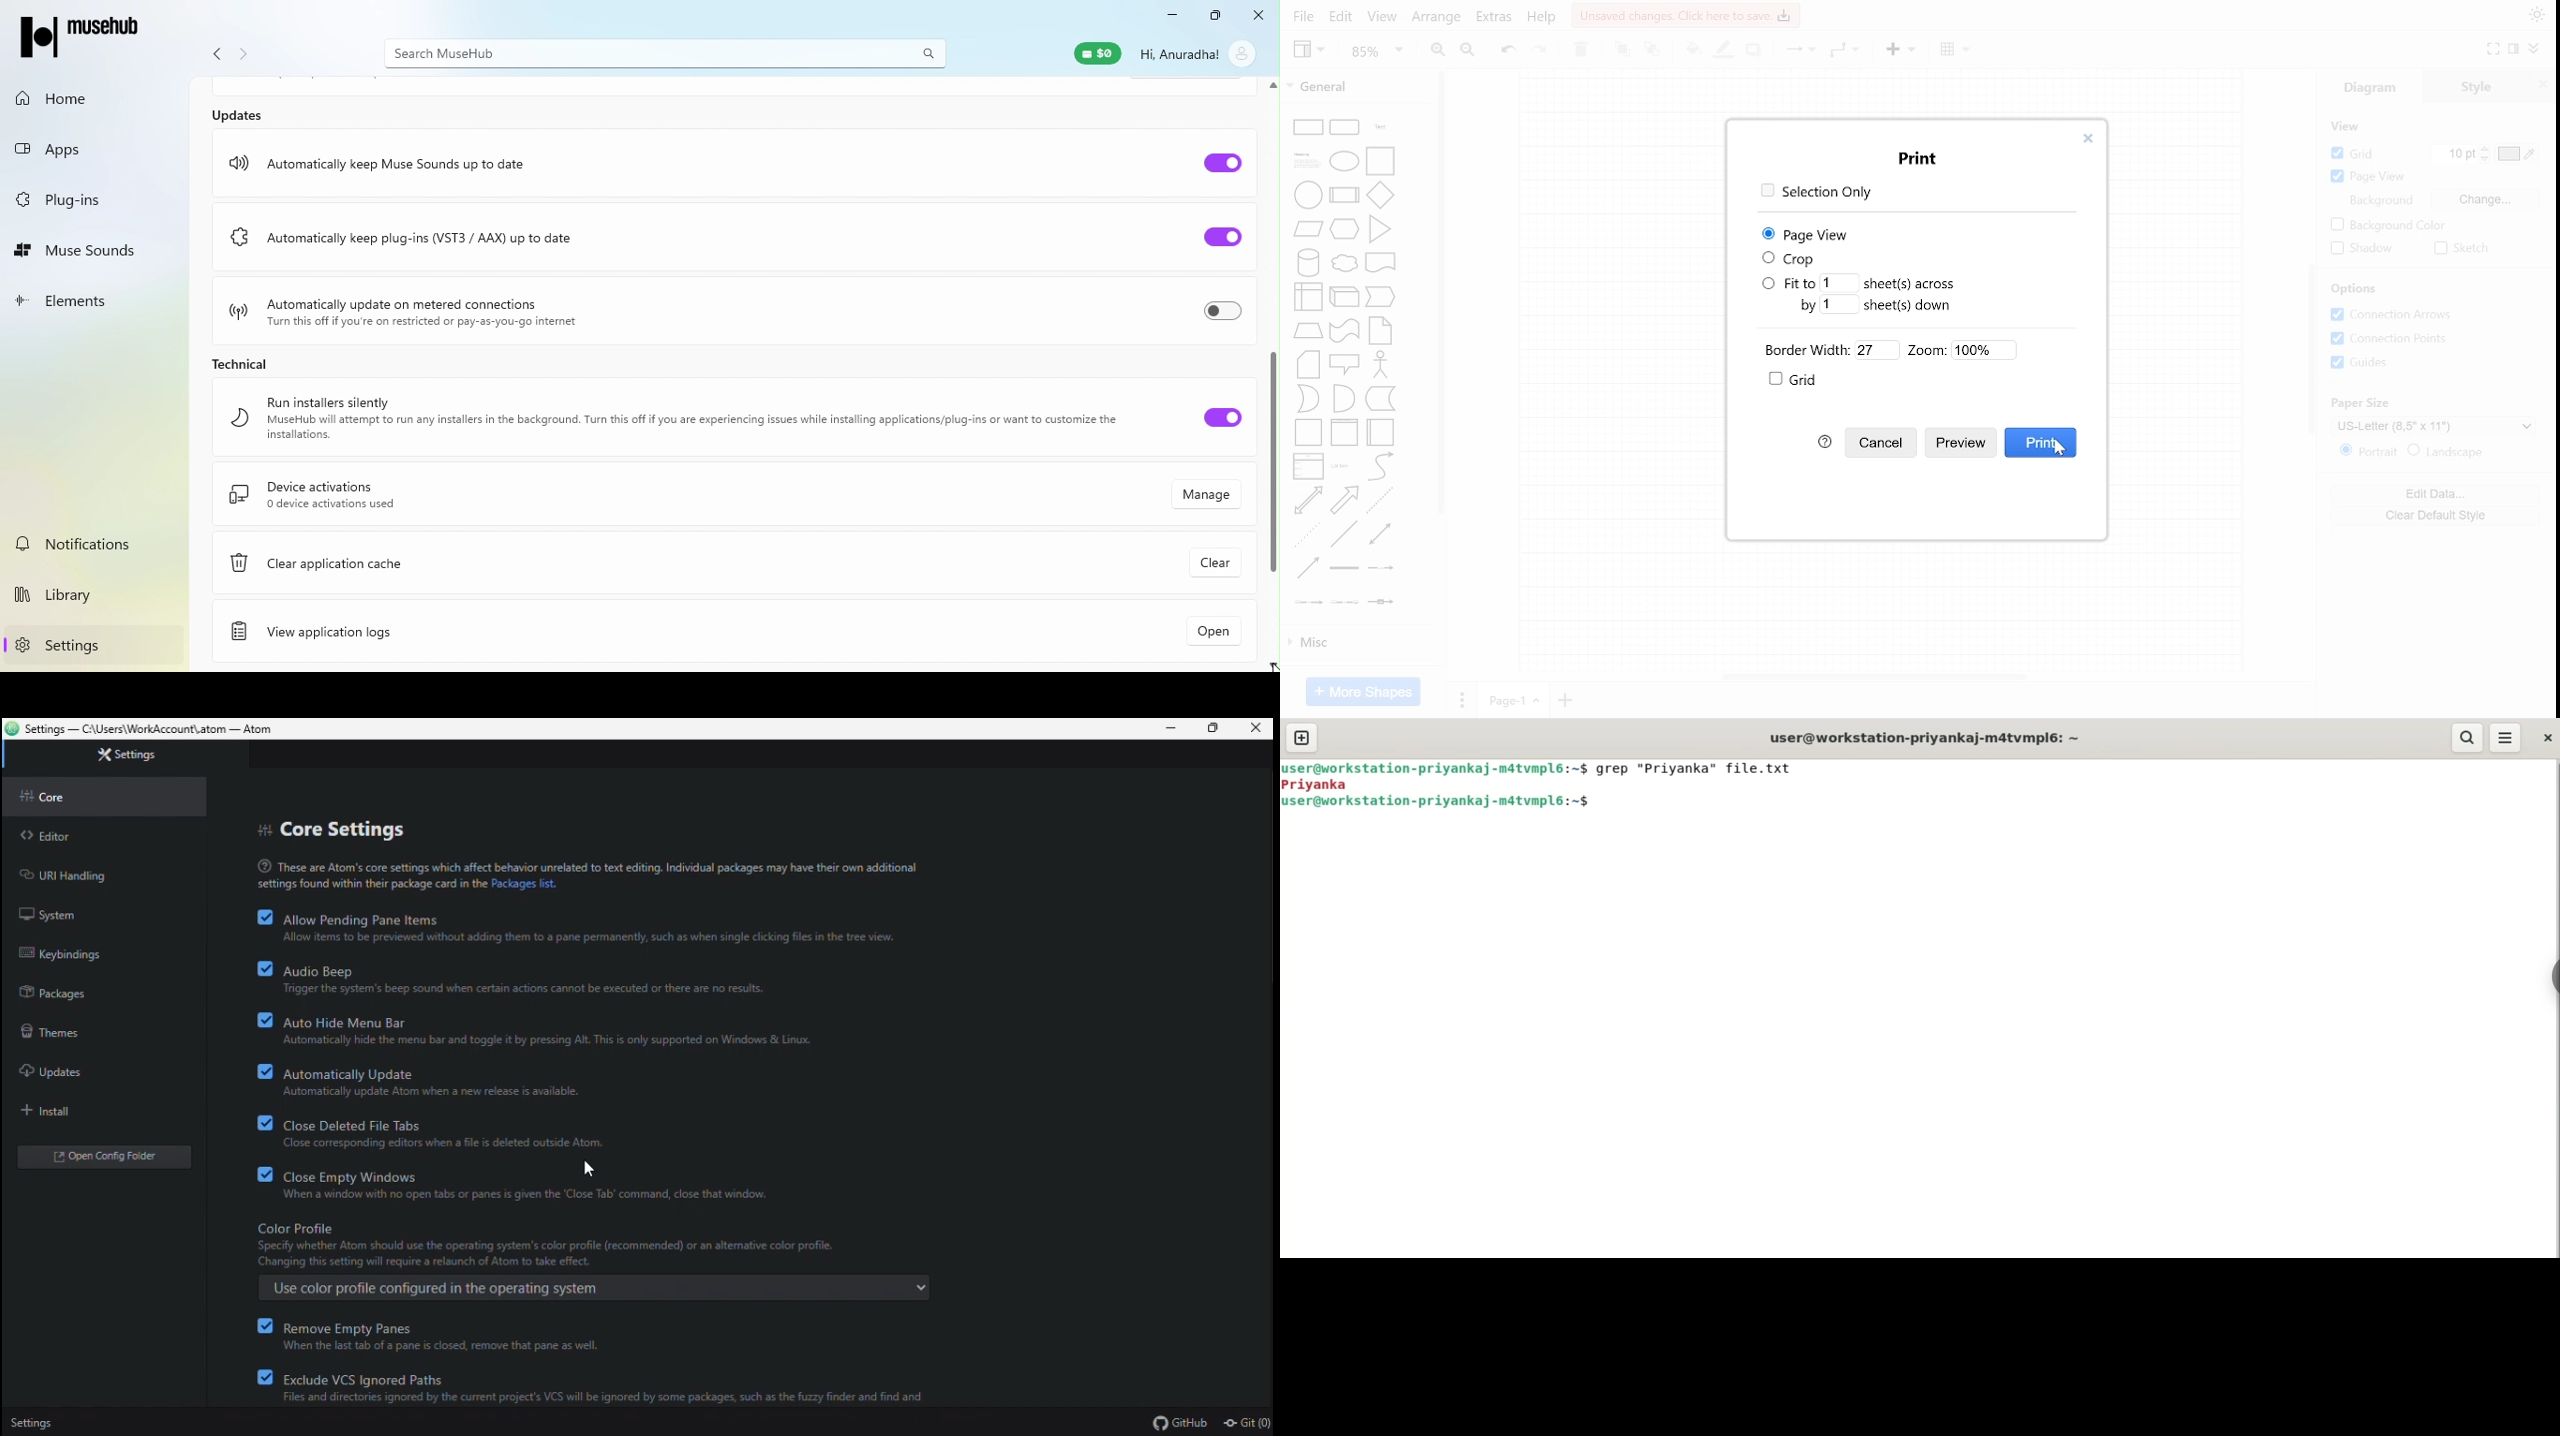 Image resolution: width=2576 pixels, height=1456 pixels. I want to click on Horizontal slide bar, so click(1874, 677).